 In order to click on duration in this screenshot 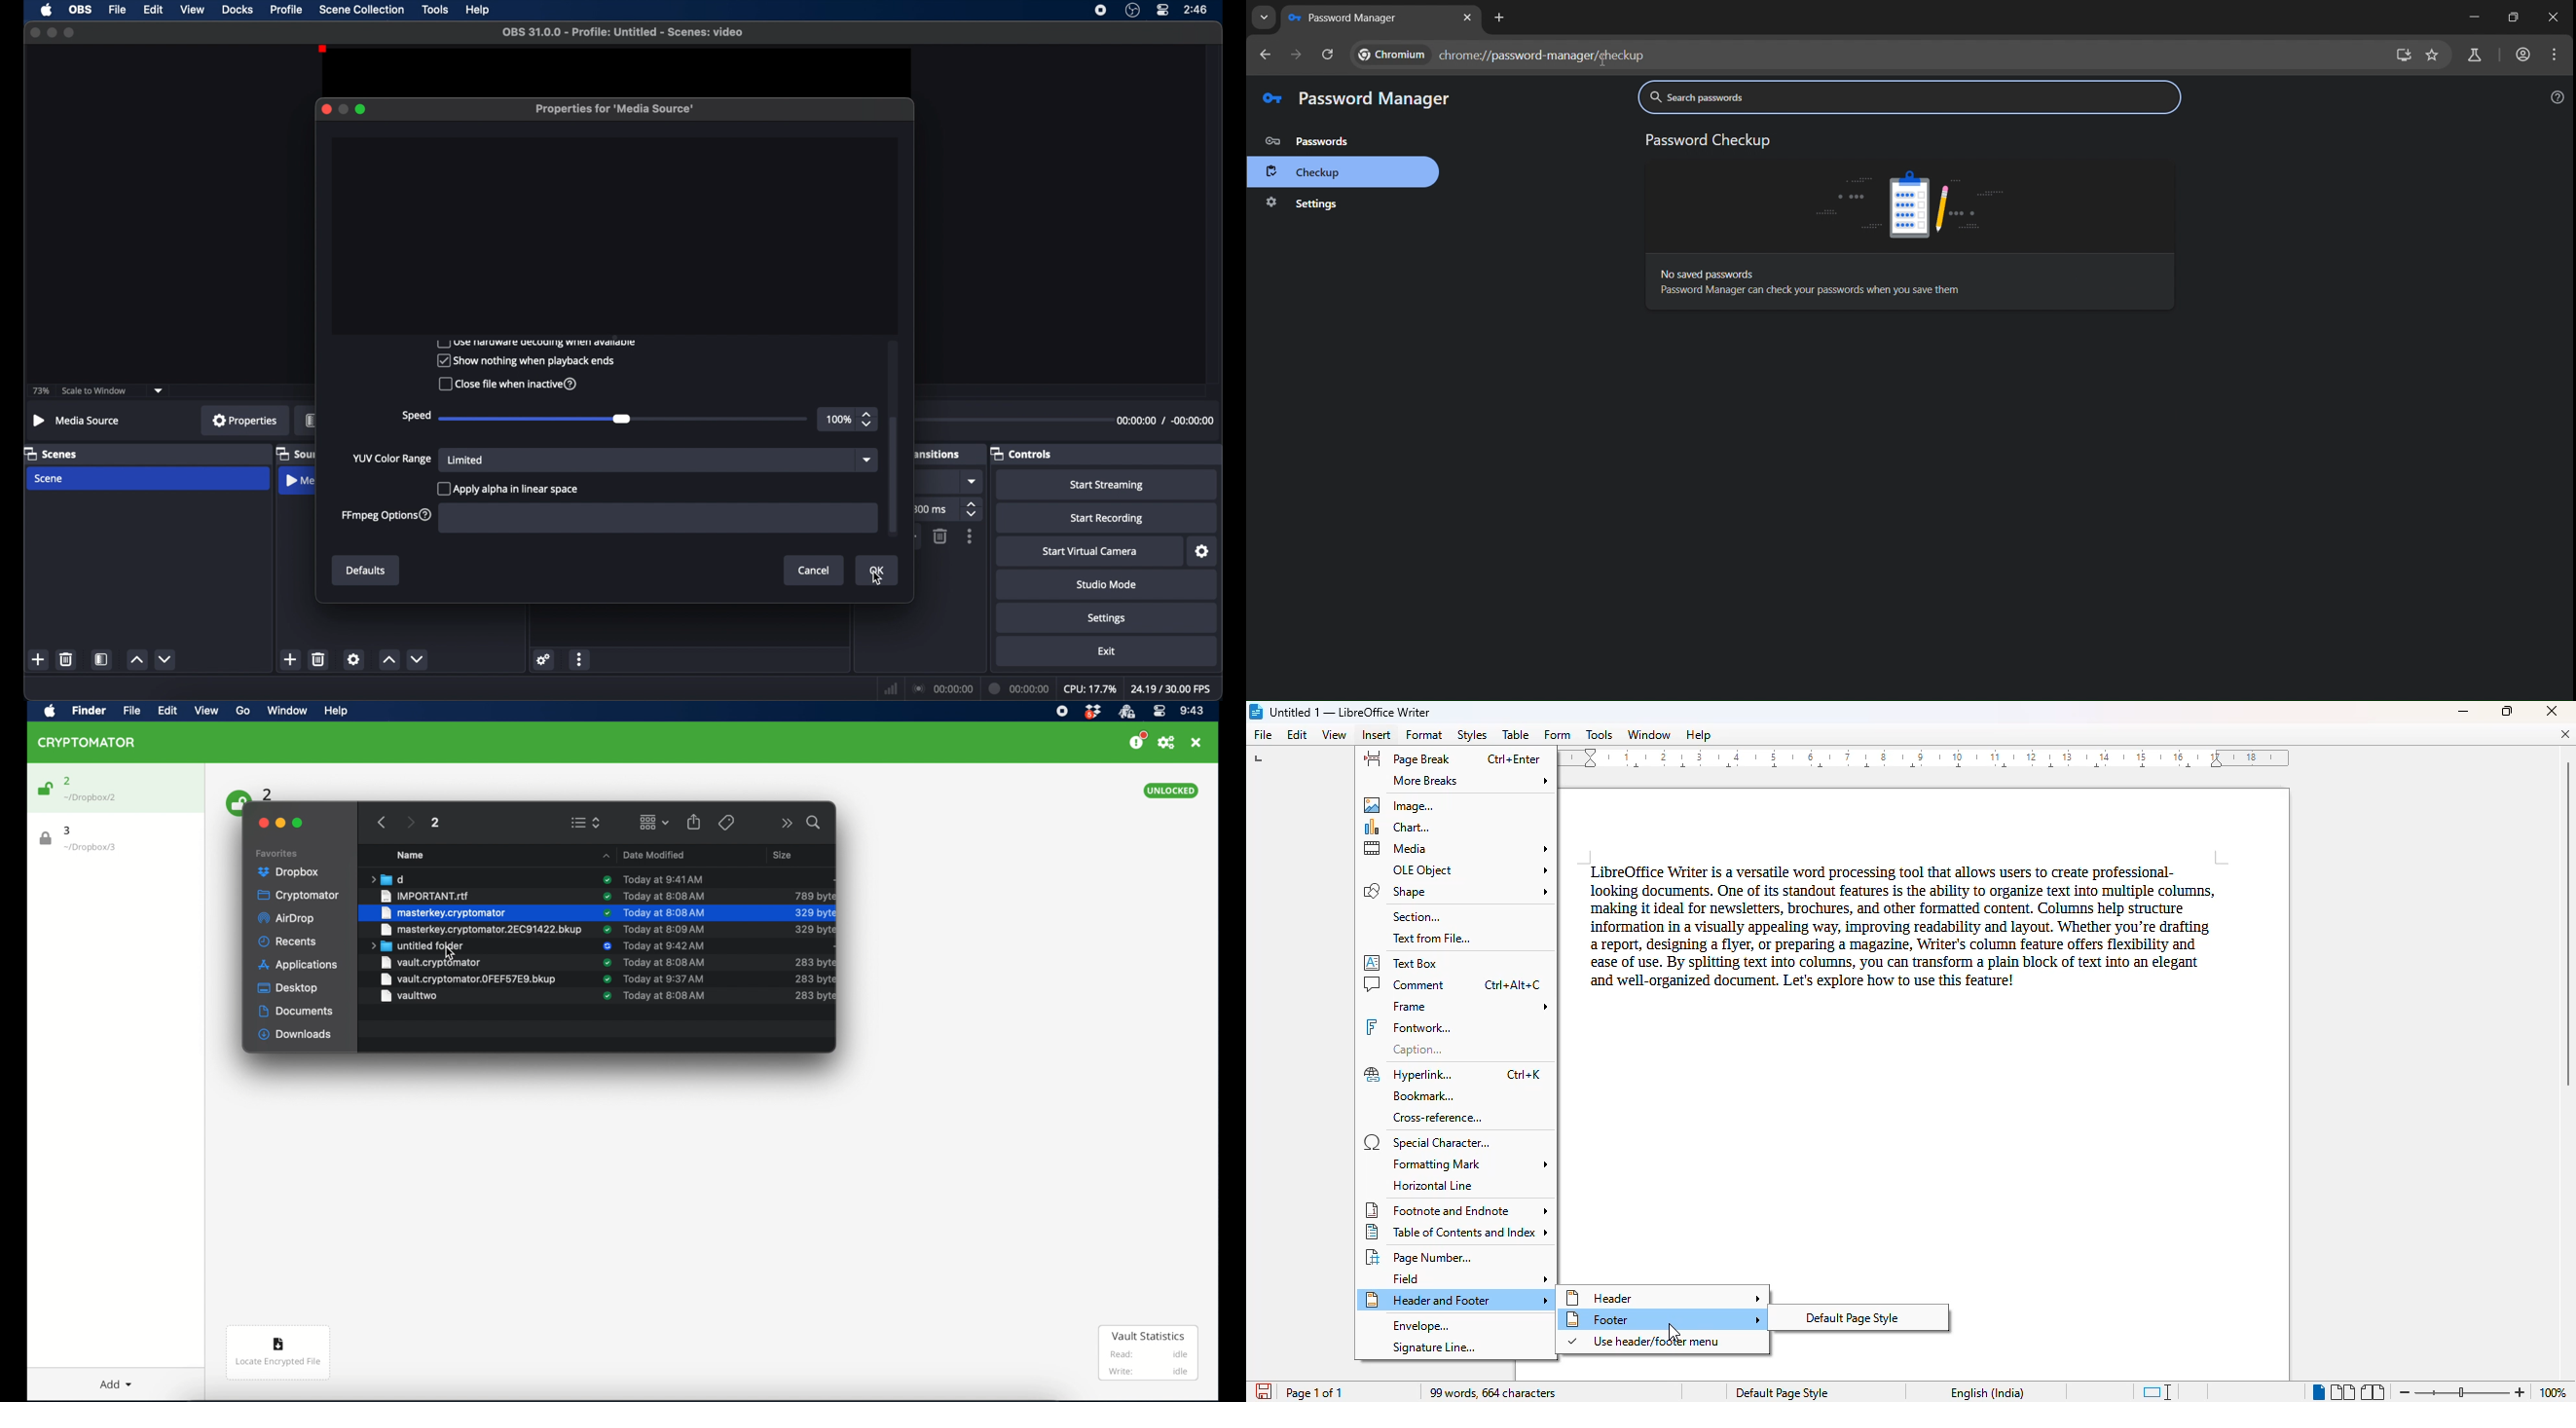, I will do `click(1019, 688)`.